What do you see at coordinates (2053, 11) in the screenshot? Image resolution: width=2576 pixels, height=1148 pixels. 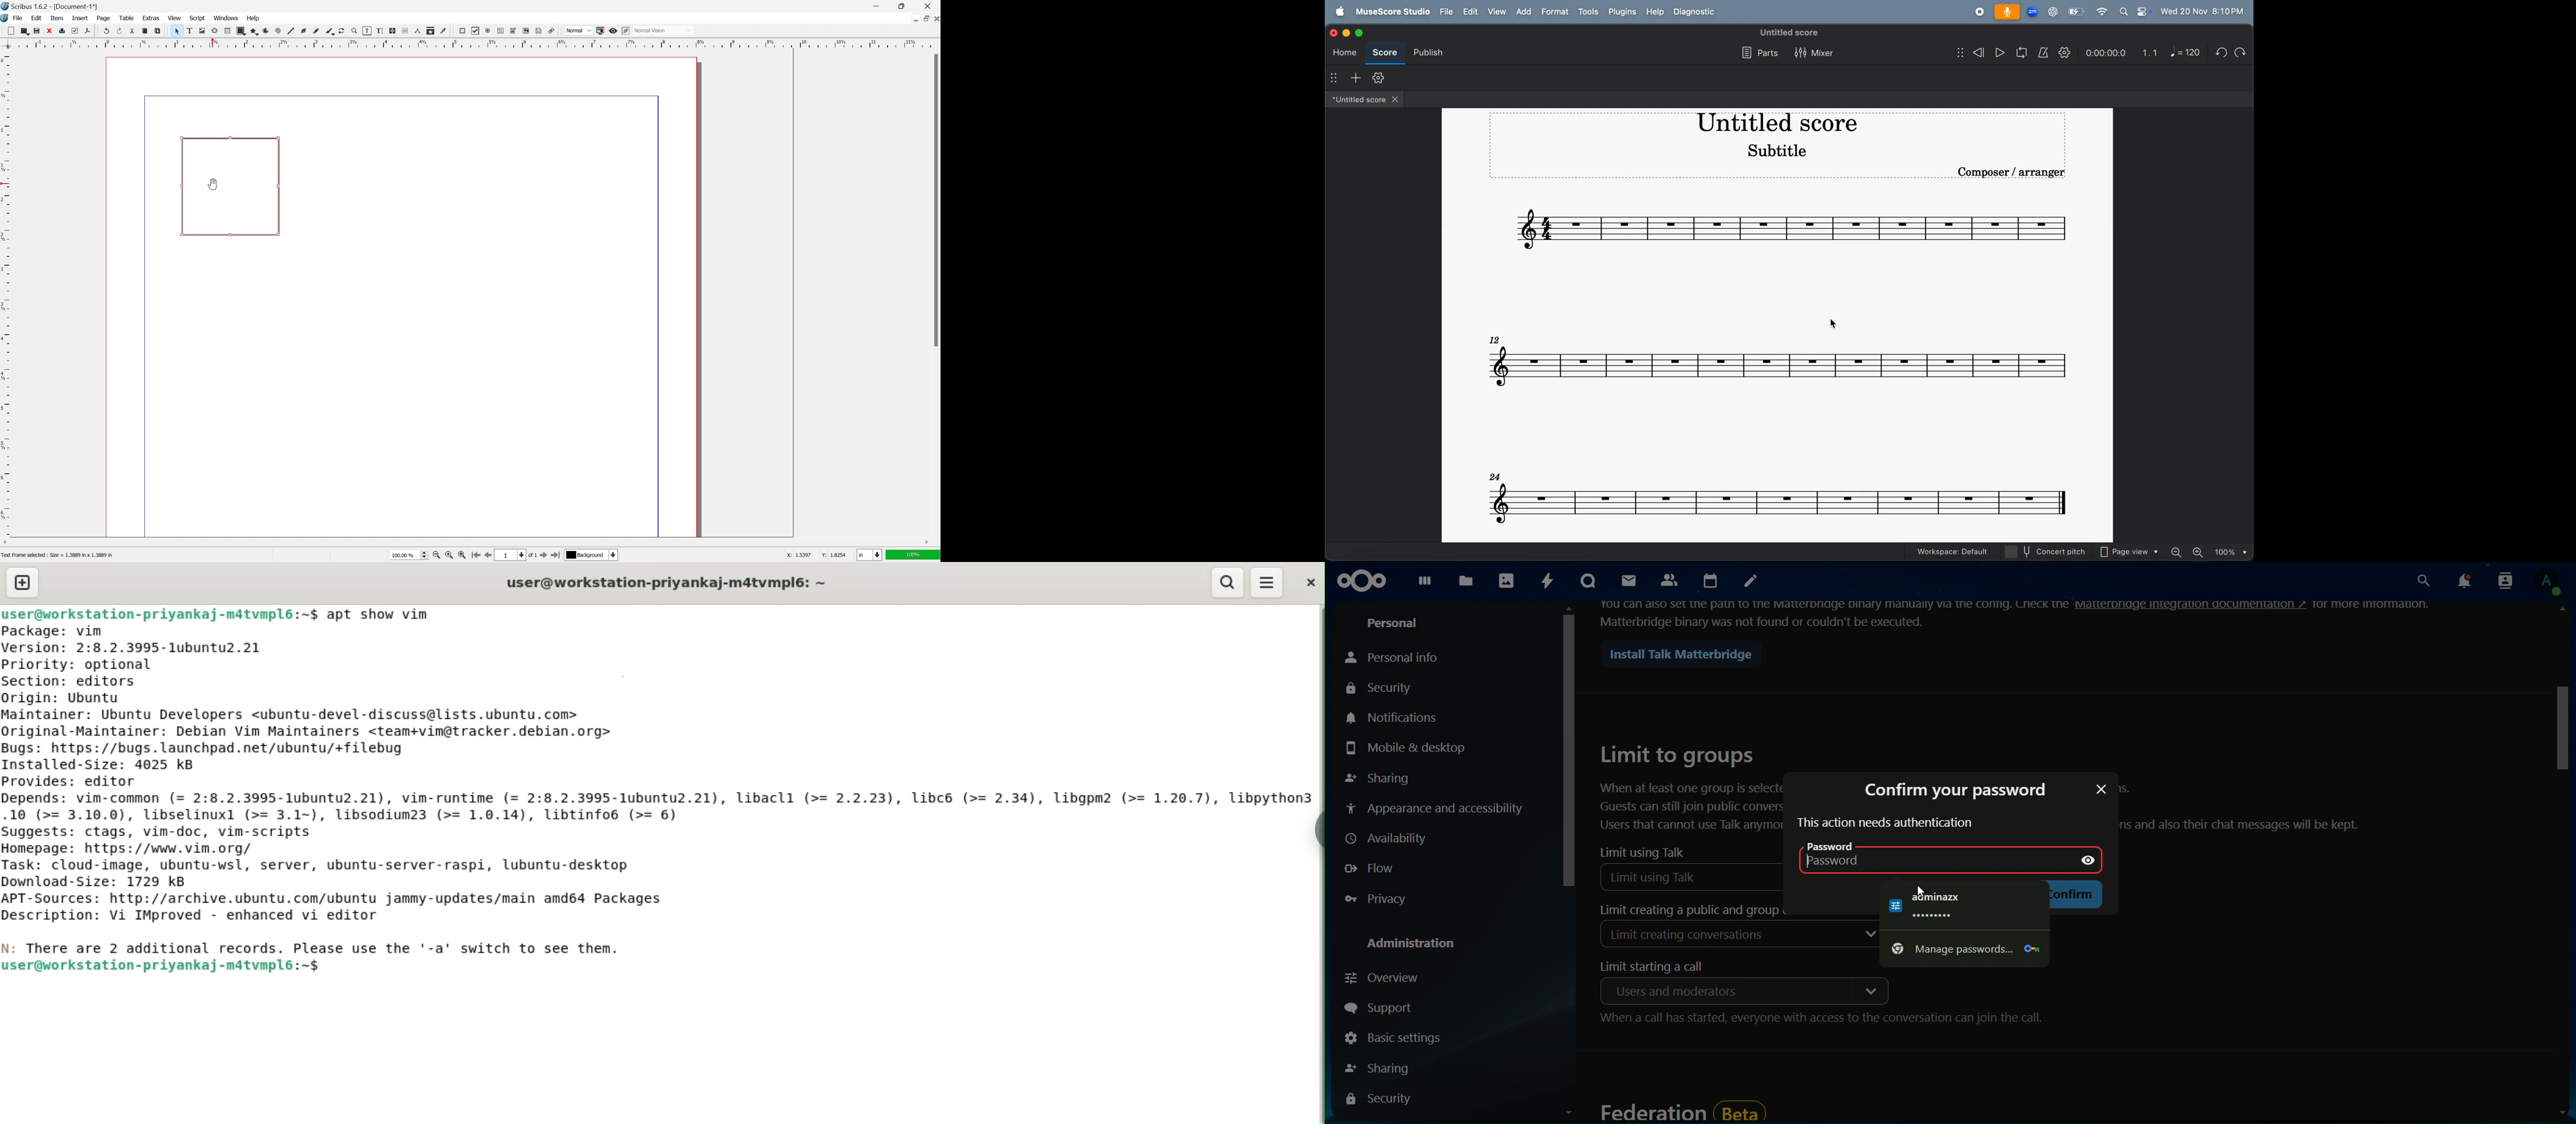 I see `chatgpt` at bounding box center [2053, 11].